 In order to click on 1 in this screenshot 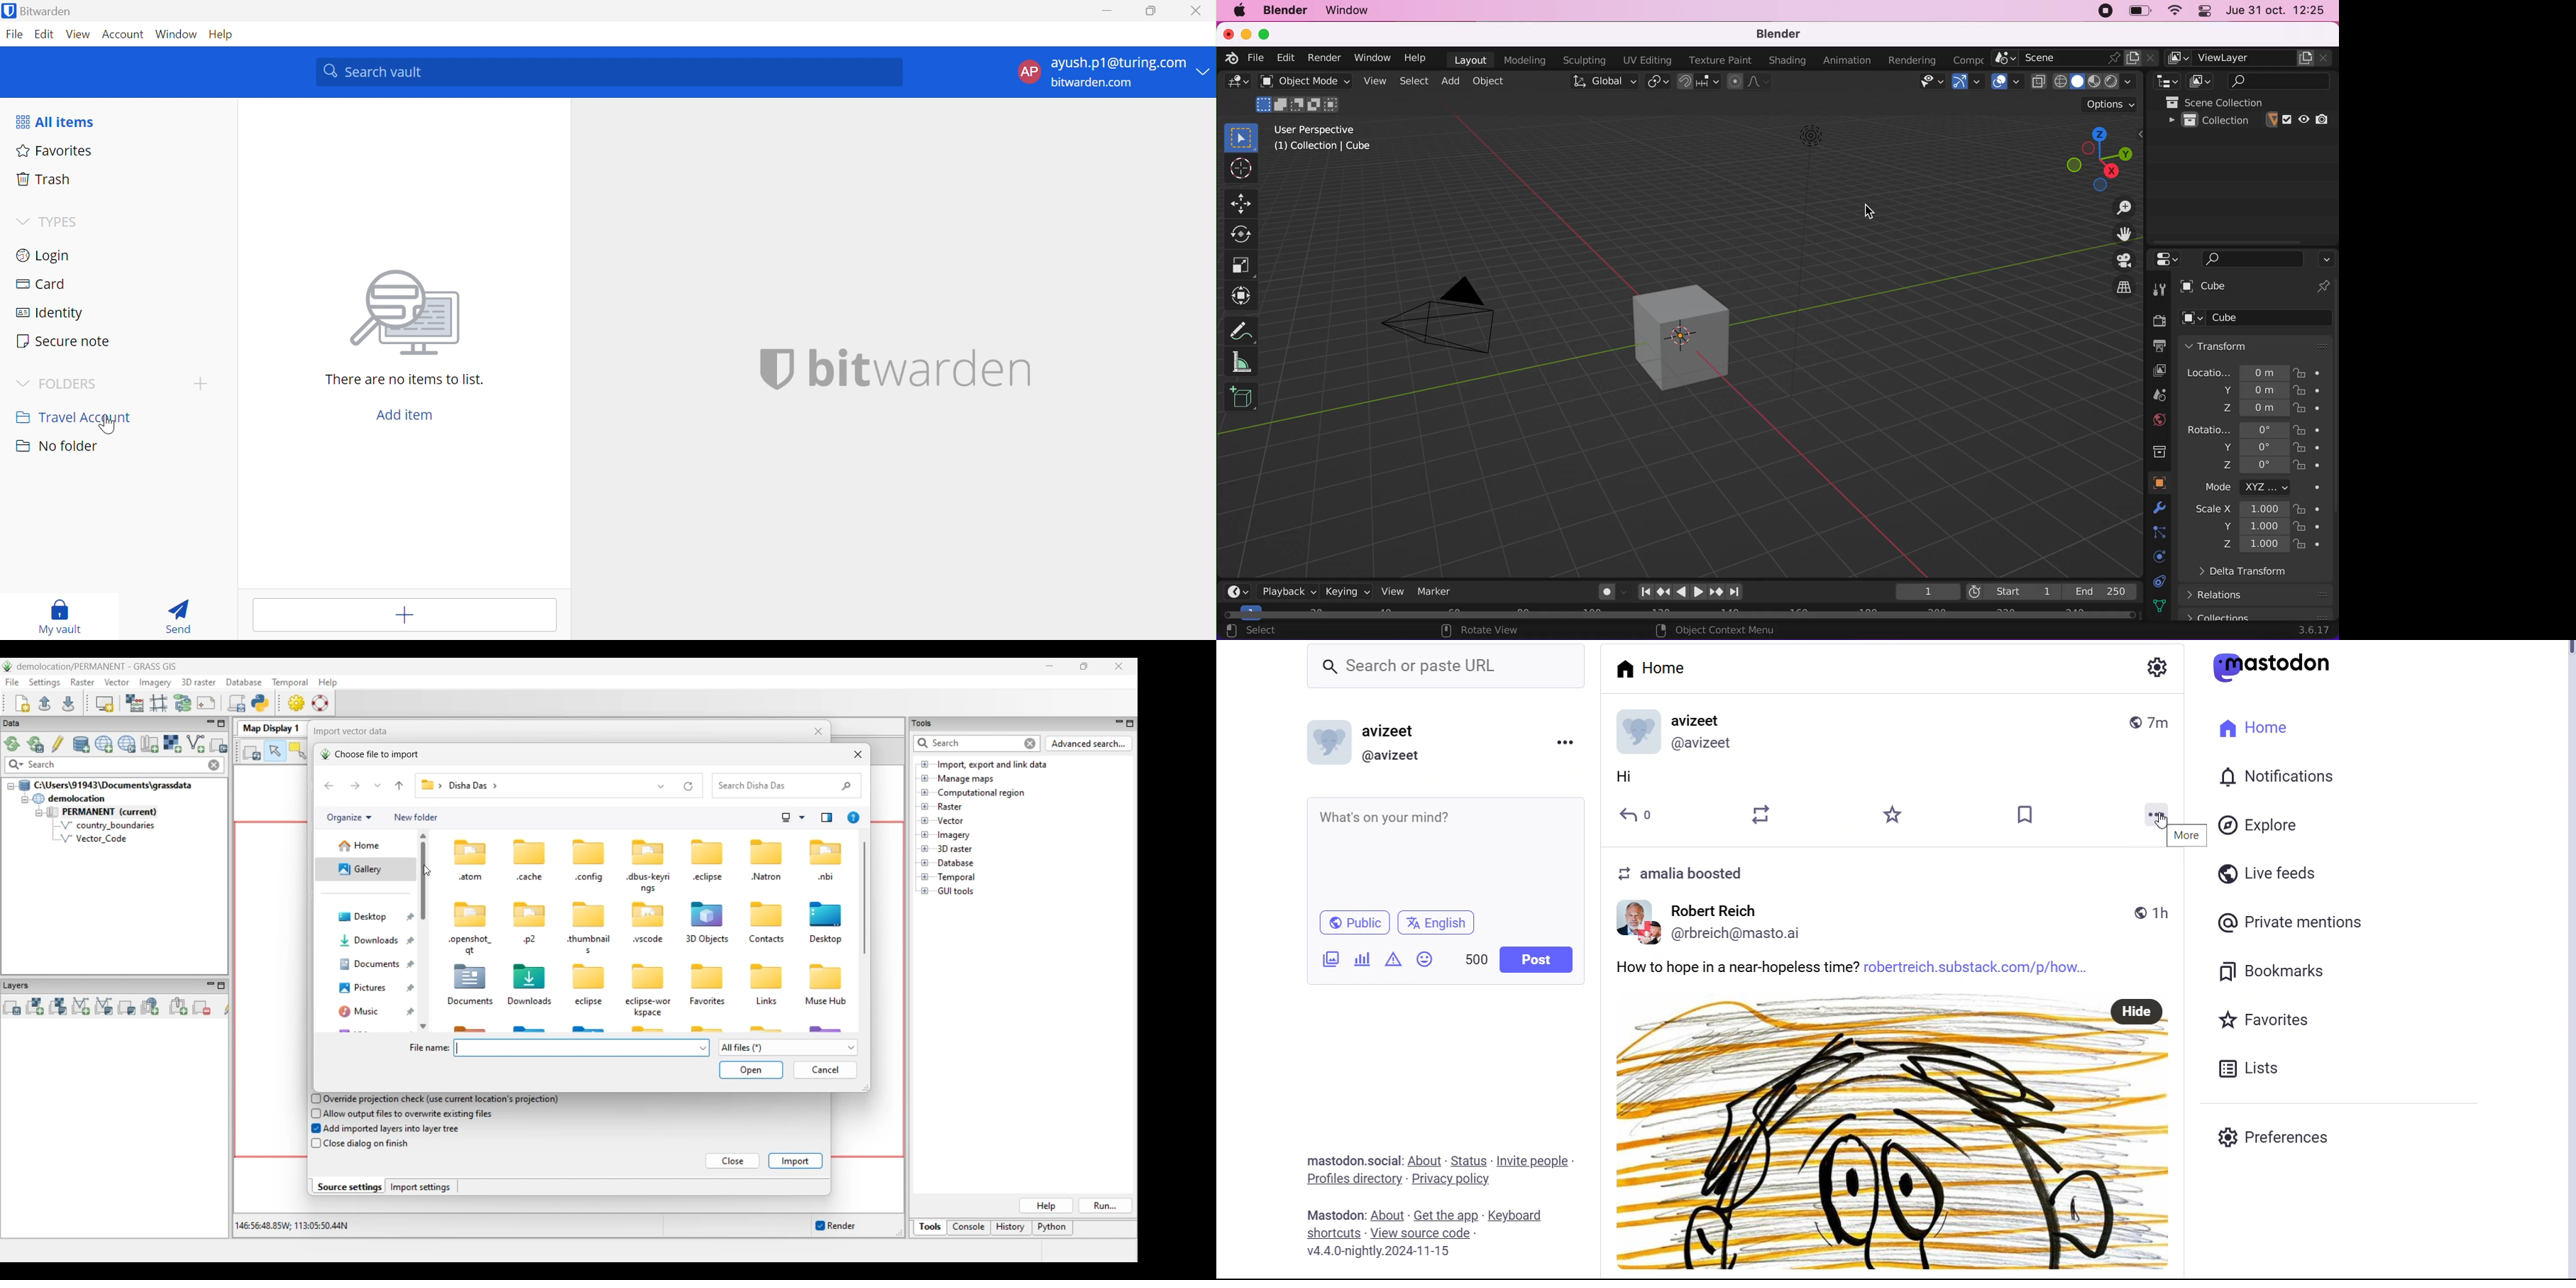, I will do `click(1922, 590)`.